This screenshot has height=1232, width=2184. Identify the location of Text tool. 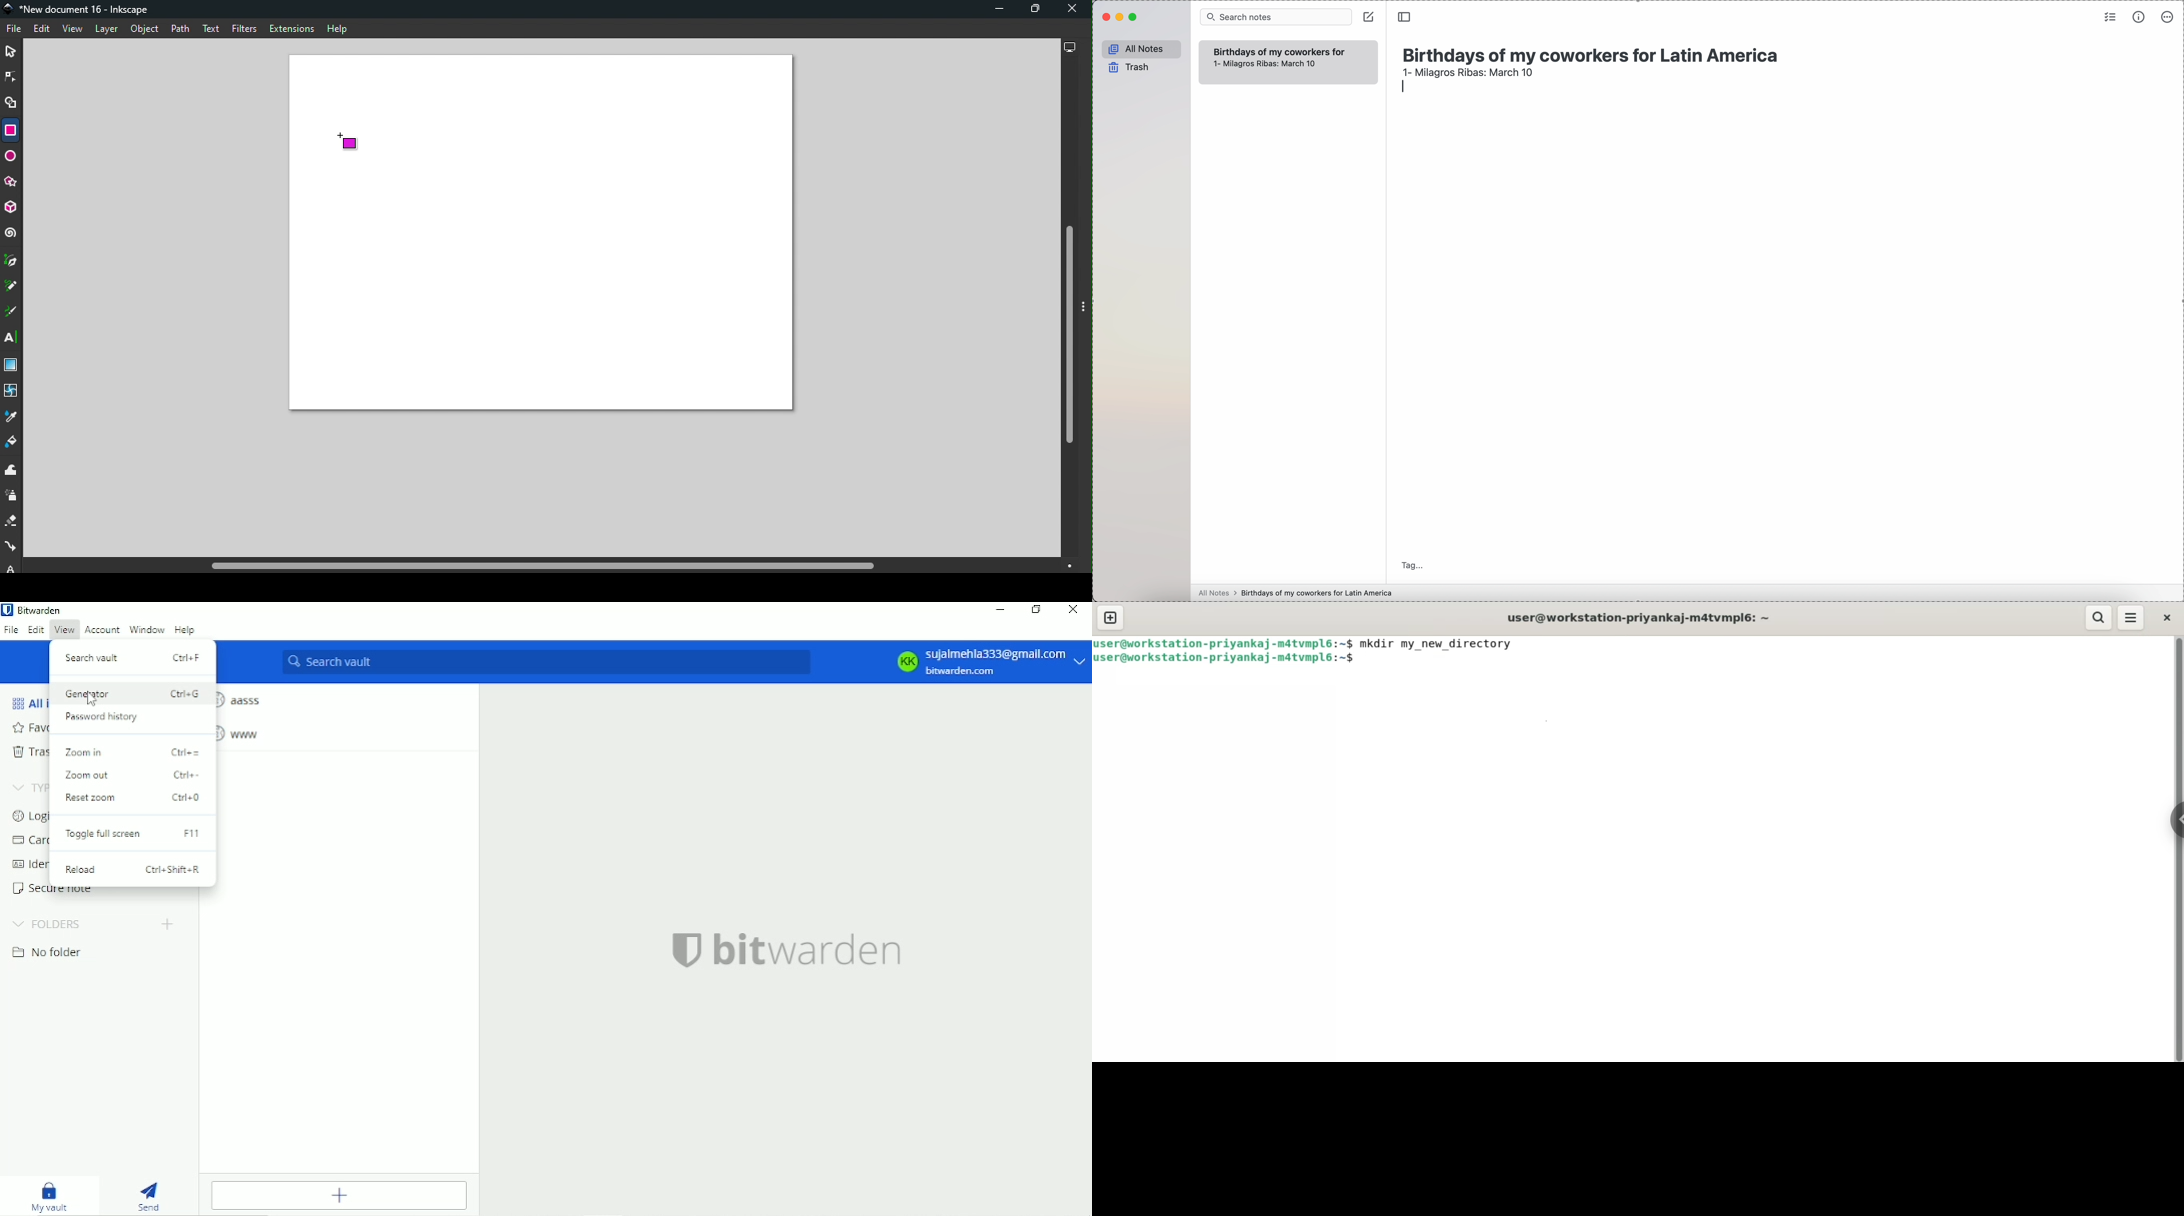
(13, 338).